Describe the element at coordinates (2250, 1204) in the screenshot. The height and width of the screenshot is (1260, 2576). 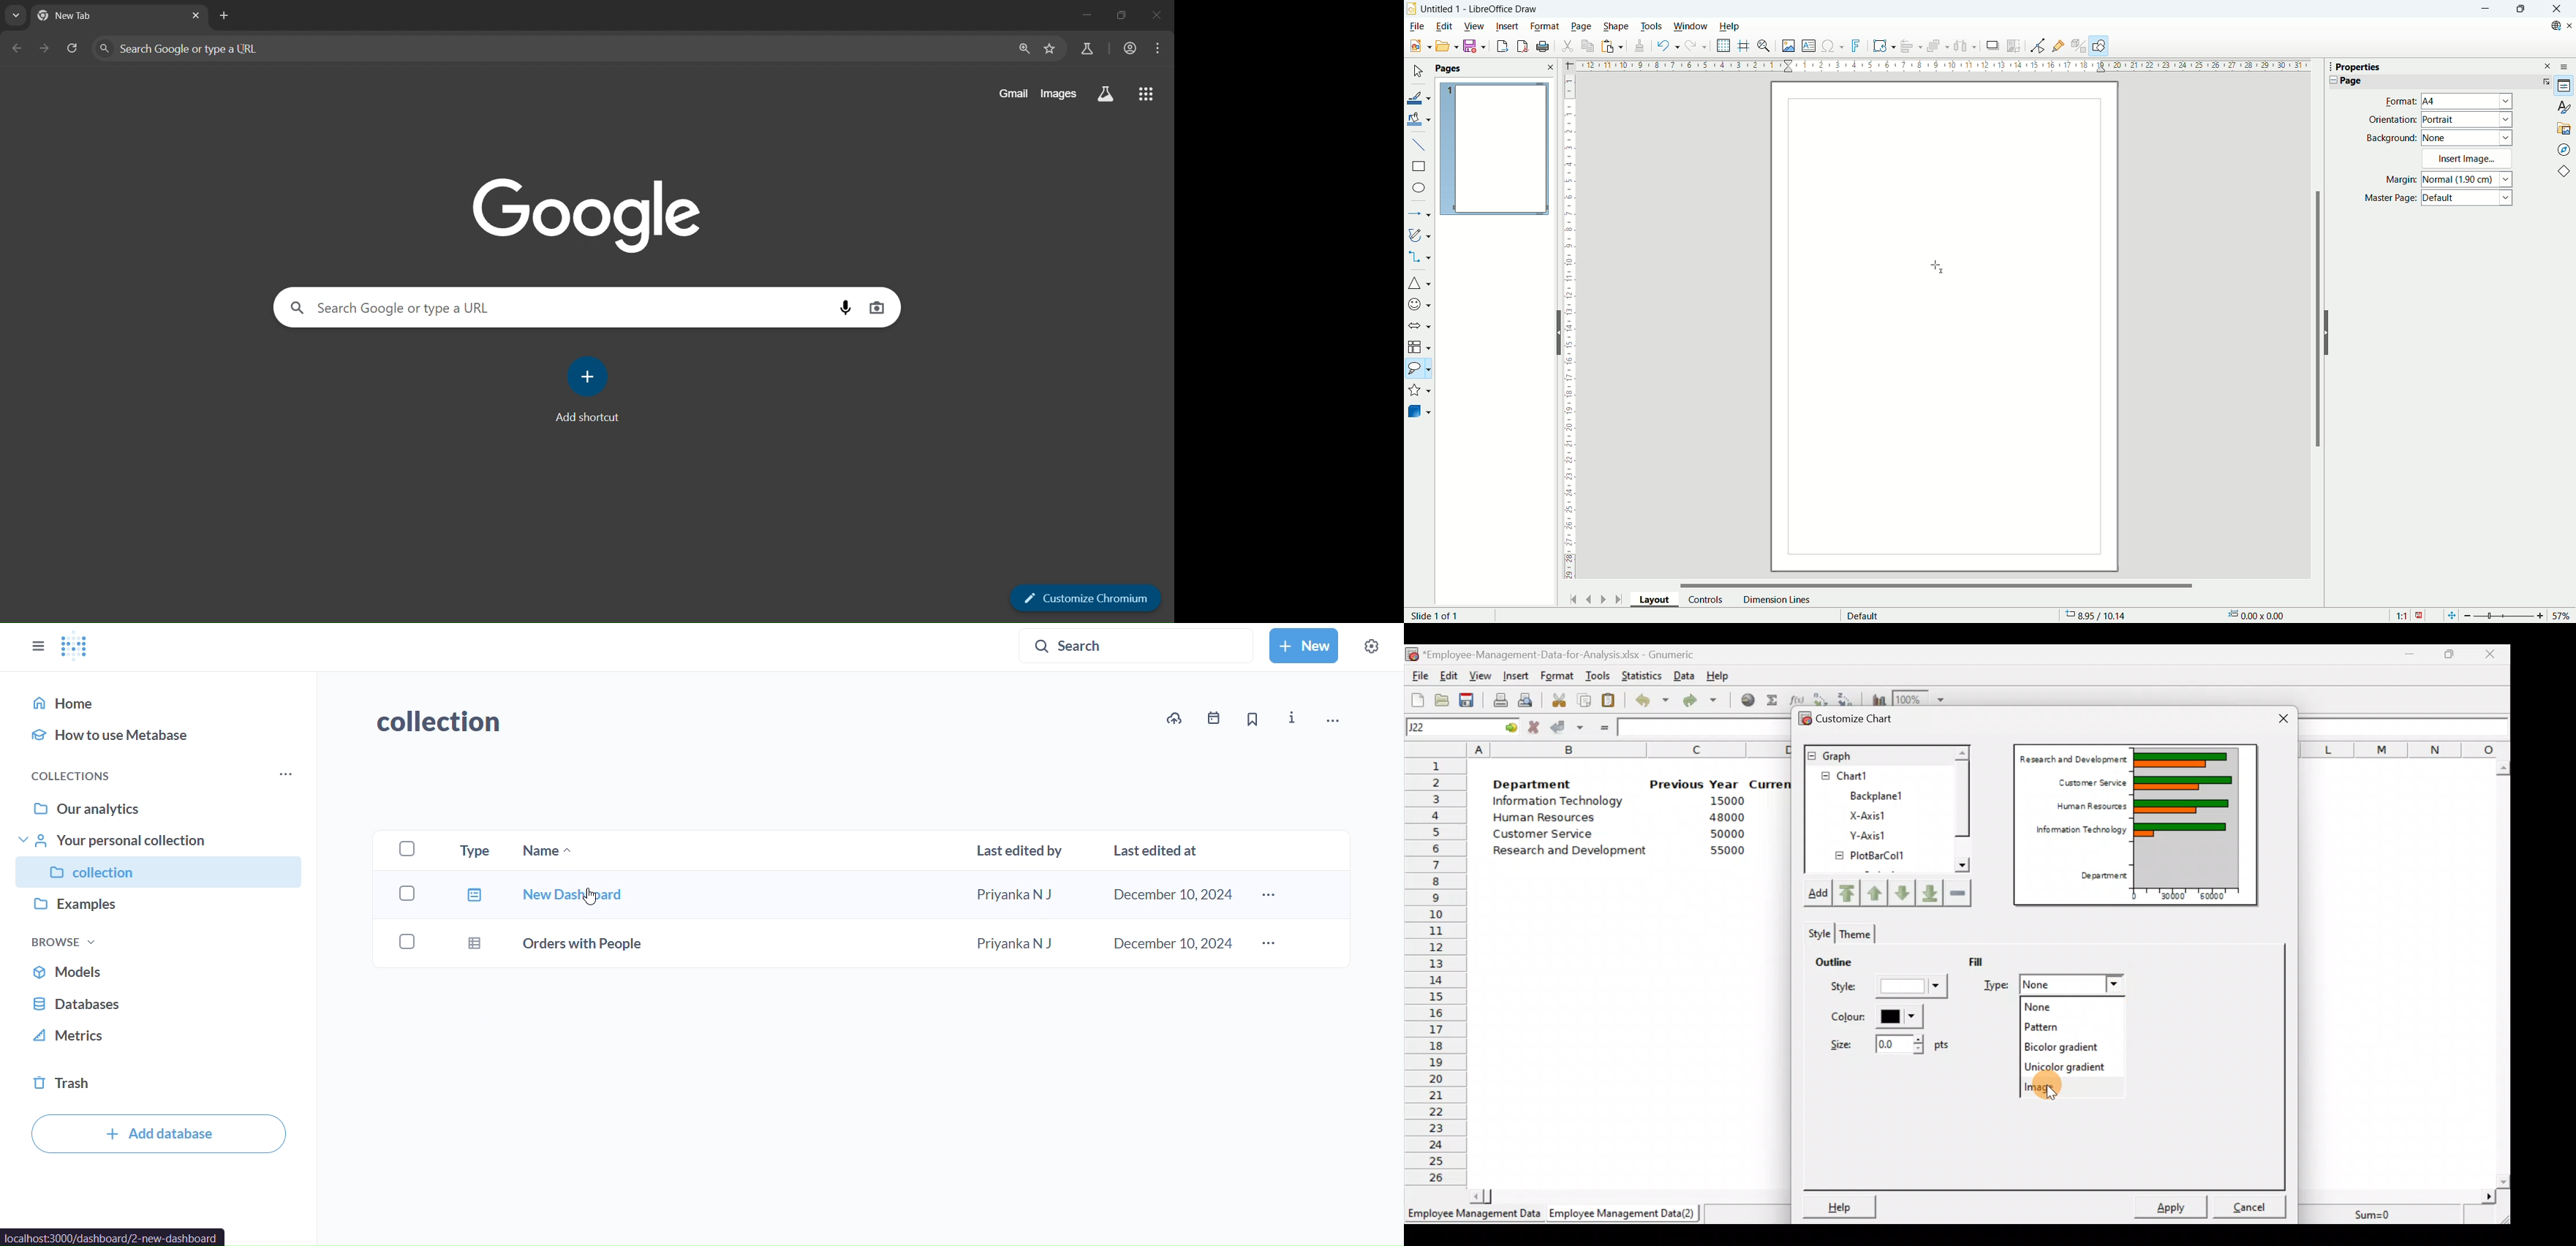
I see `Cancel` at that location.